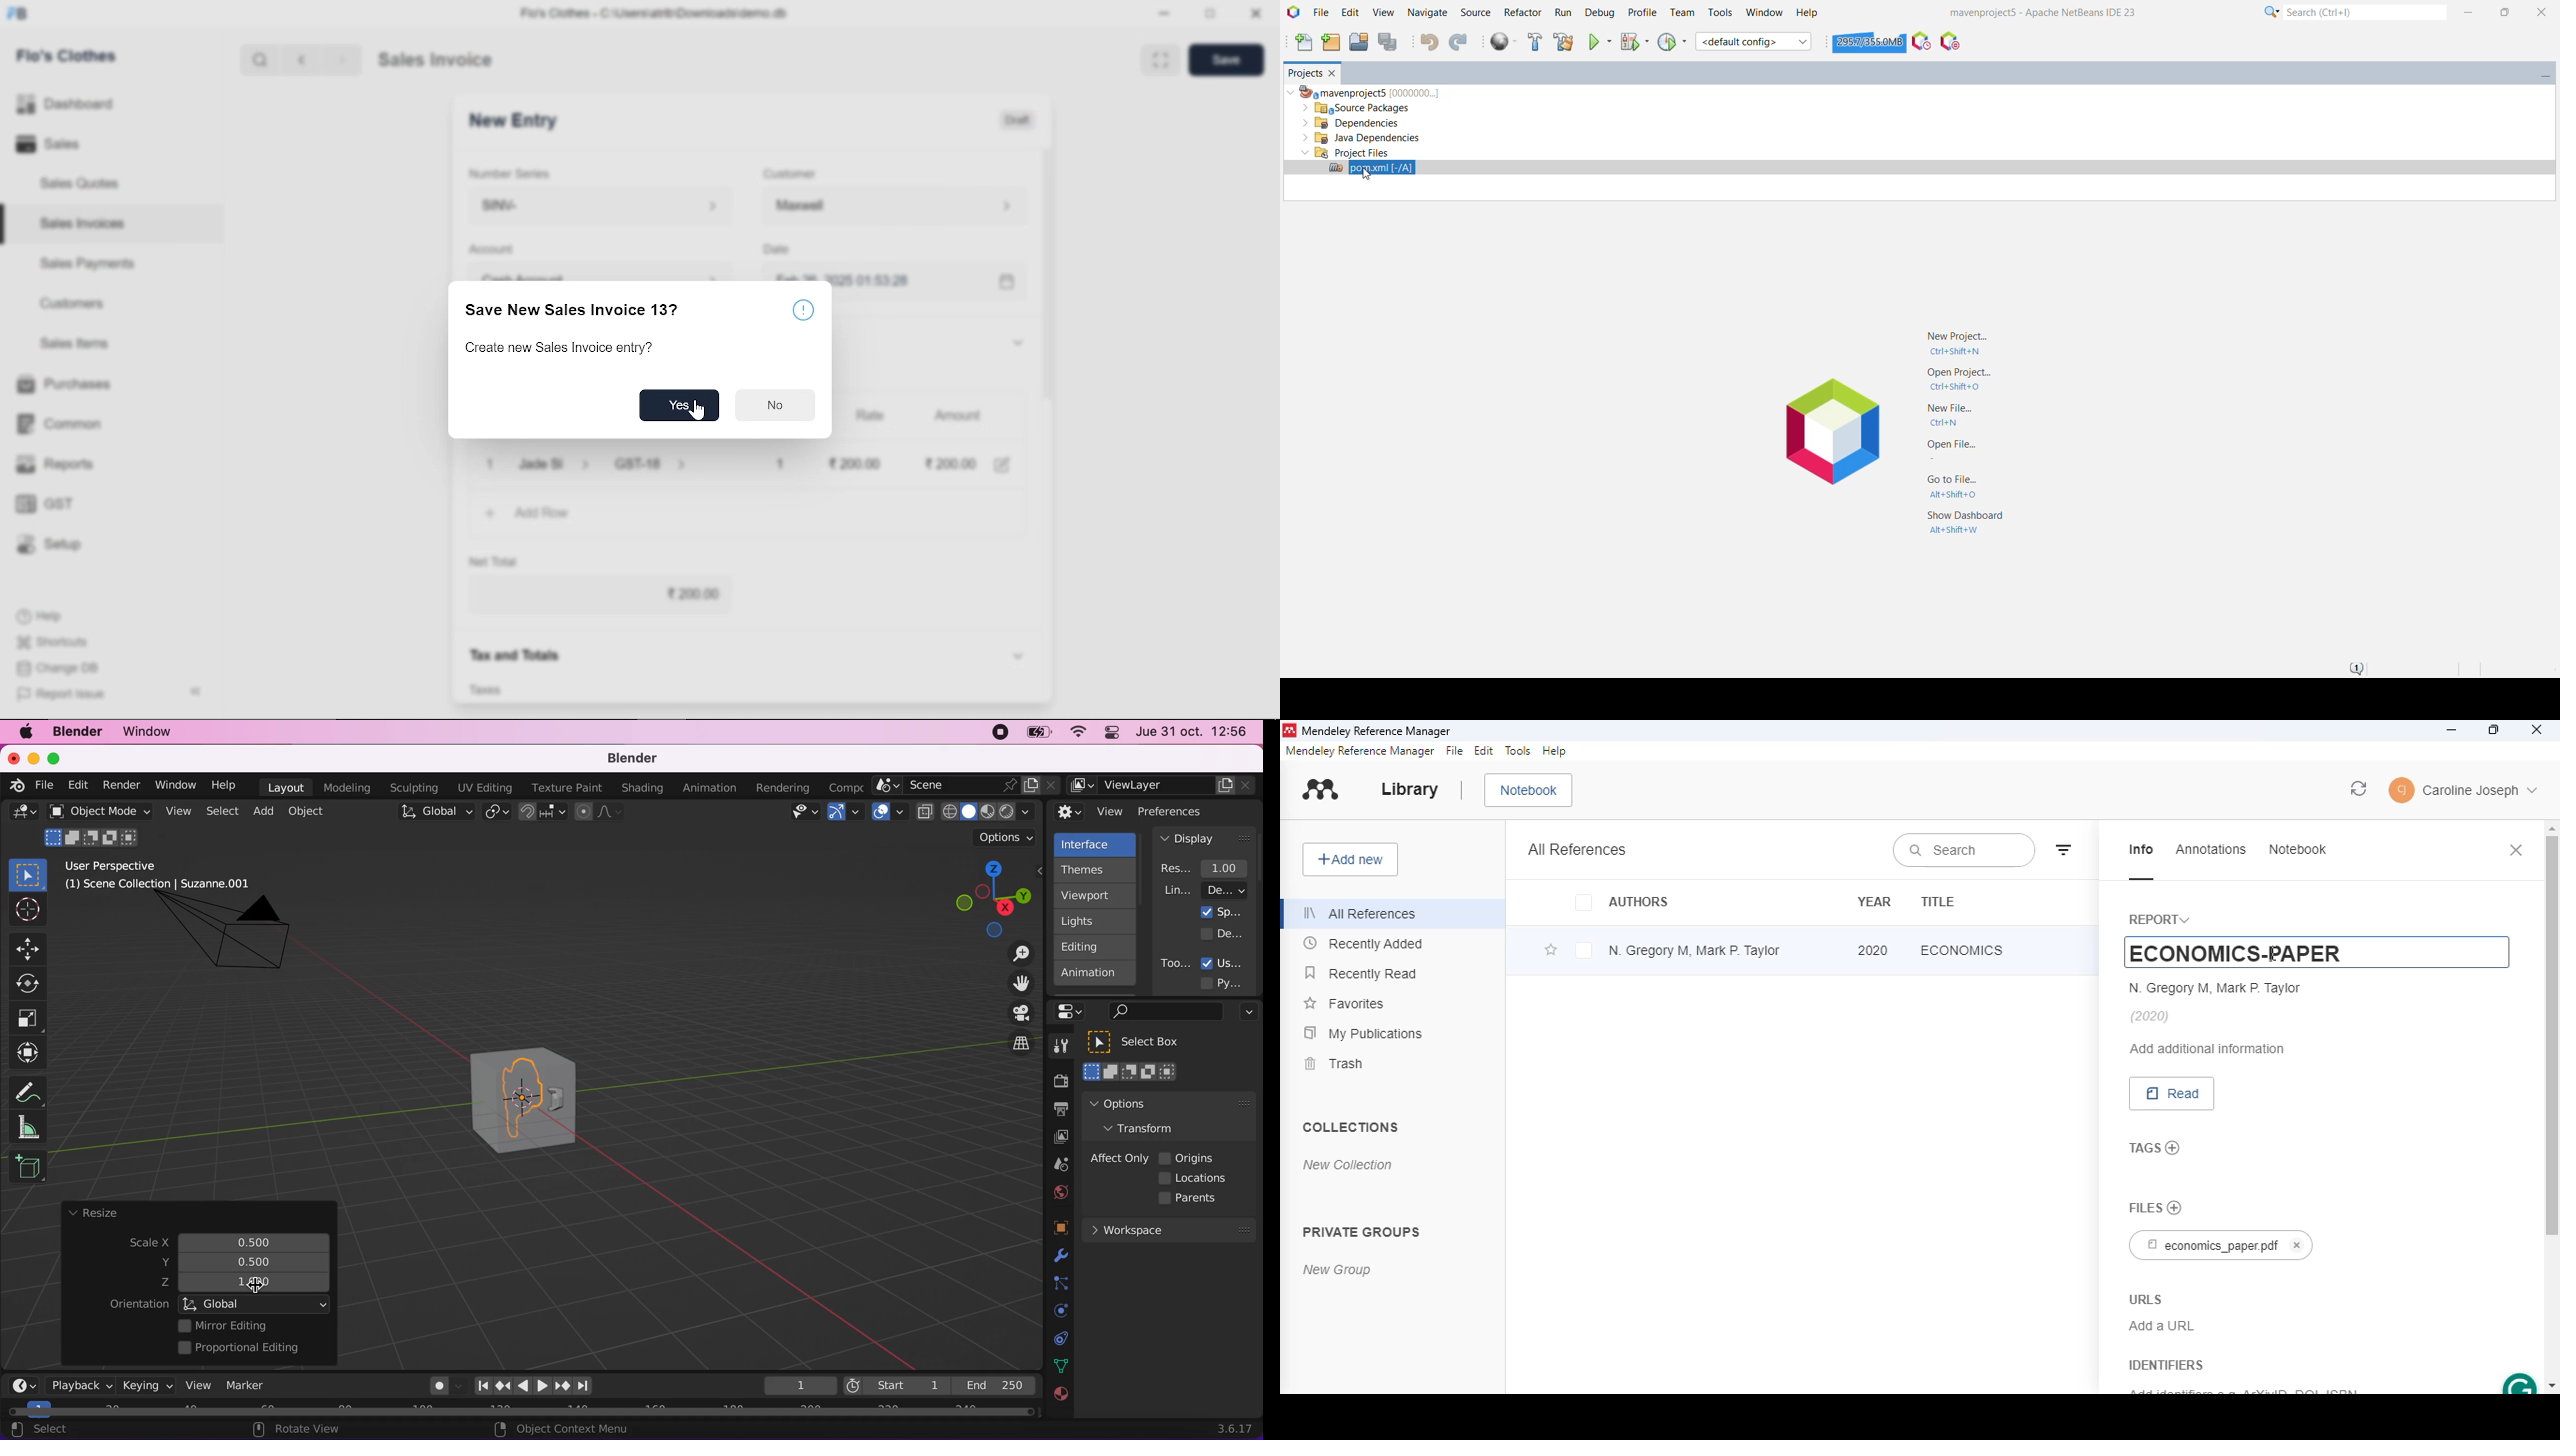  I want to click on cube, so click(524, 1096).